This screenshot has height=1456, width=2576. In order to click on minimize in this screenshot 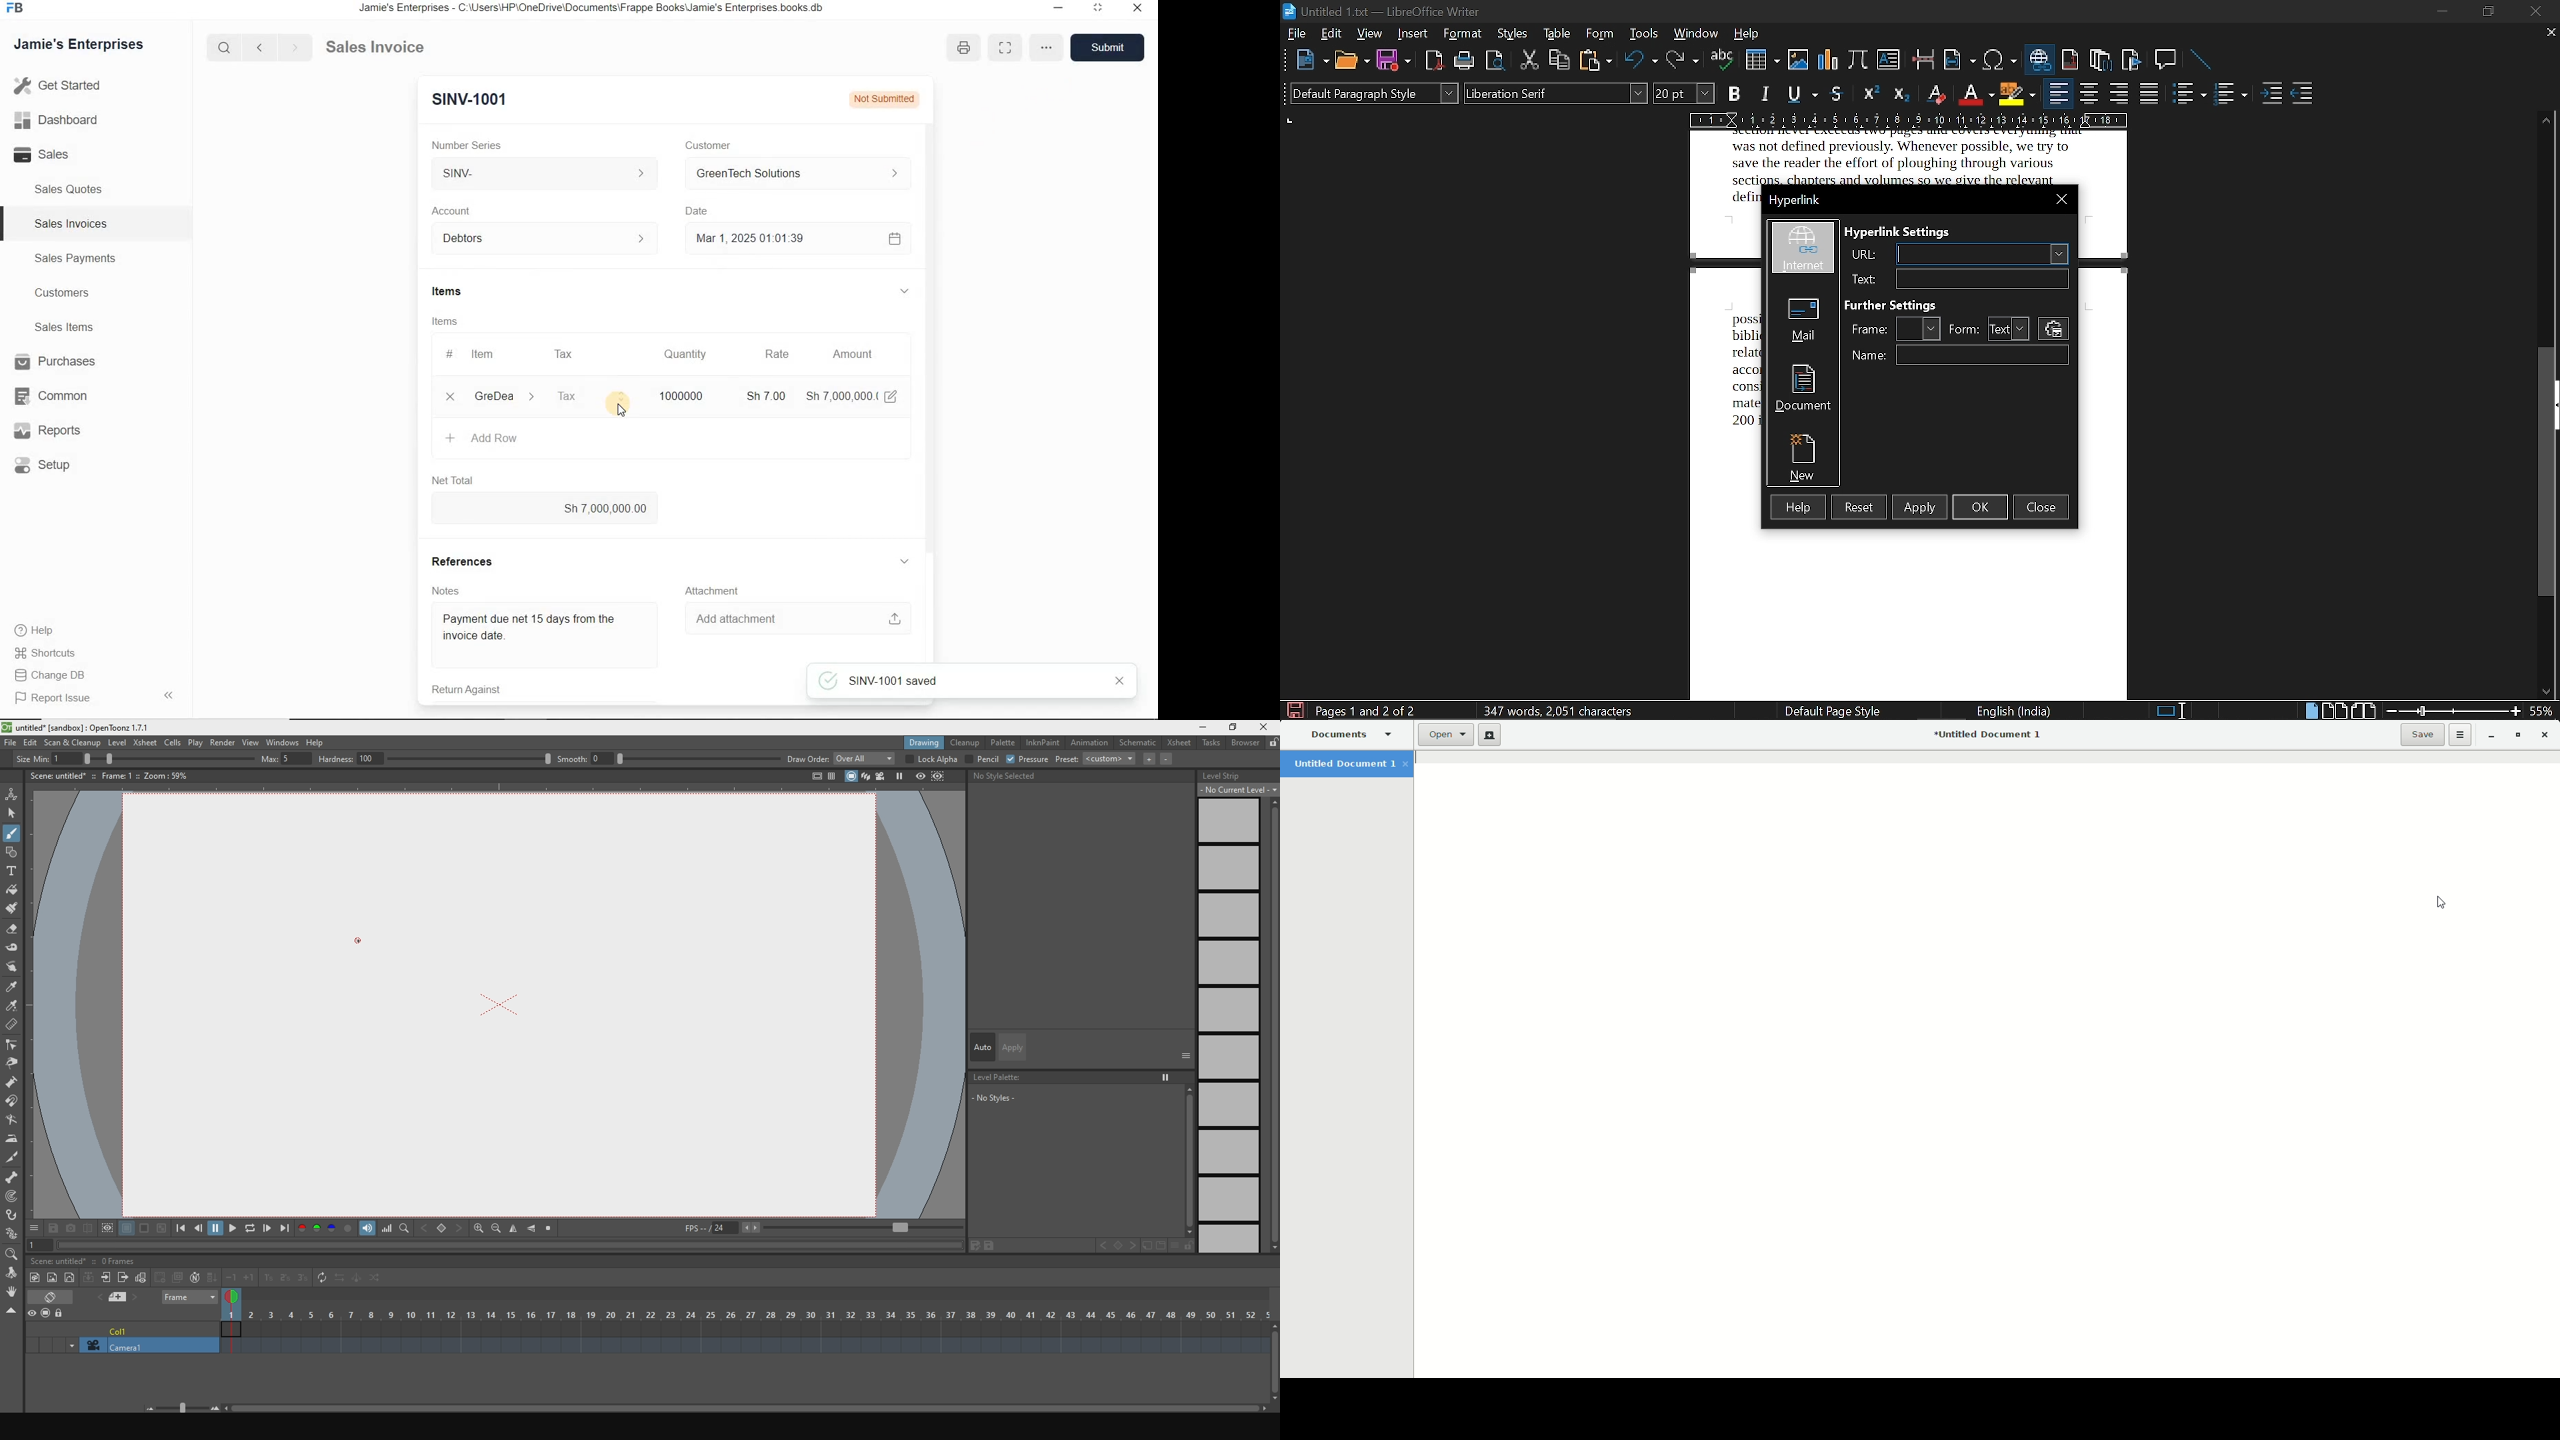, I will do `click(2442, 12)`.